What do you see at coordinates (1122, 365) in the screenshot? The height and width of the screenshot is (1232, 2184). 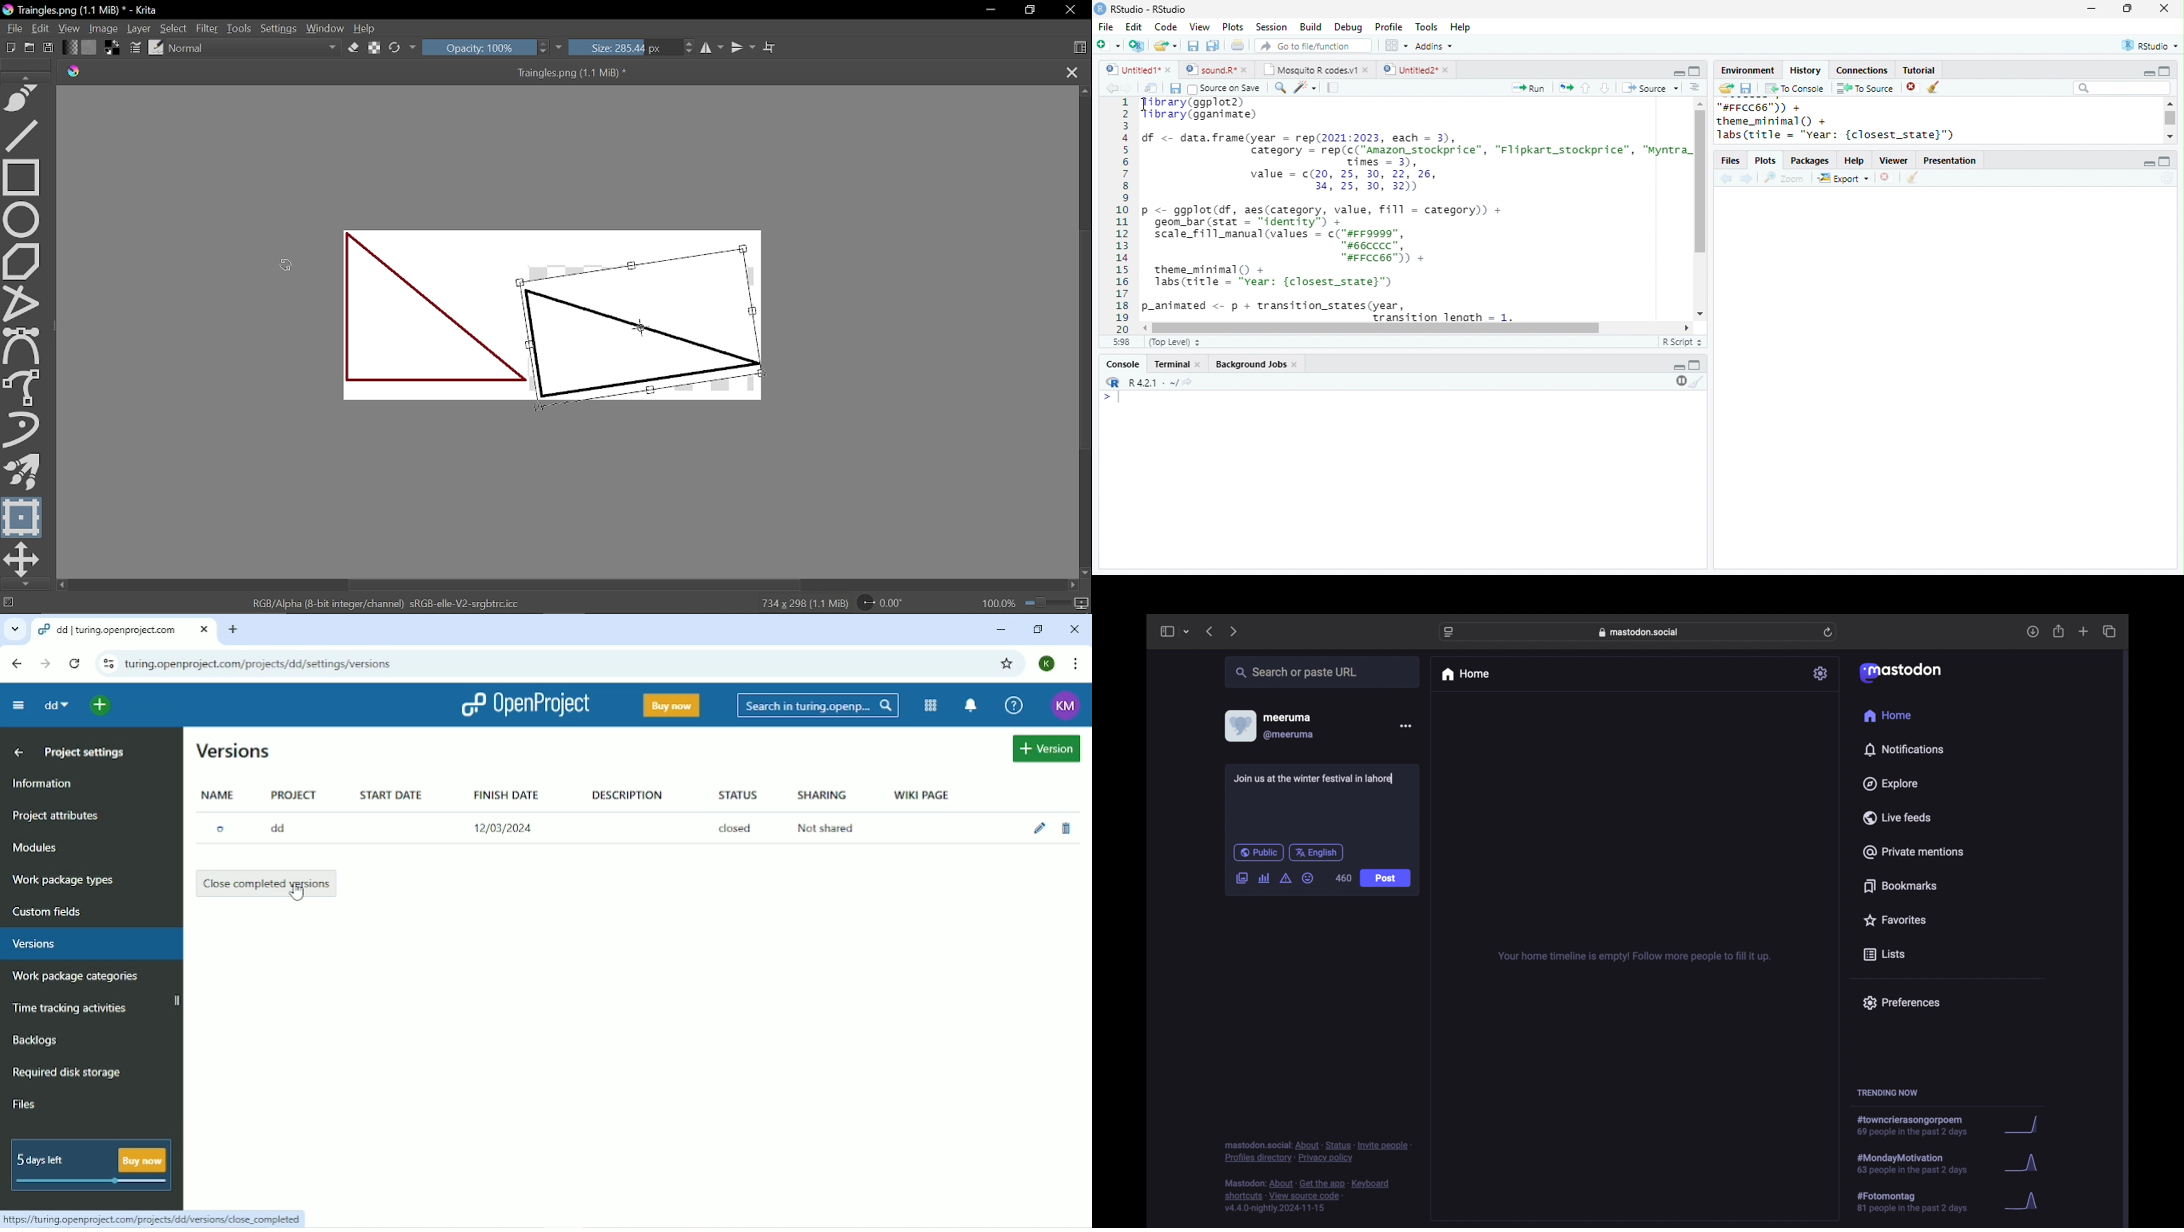 I see `Console` at bounding box center [1122, 365].